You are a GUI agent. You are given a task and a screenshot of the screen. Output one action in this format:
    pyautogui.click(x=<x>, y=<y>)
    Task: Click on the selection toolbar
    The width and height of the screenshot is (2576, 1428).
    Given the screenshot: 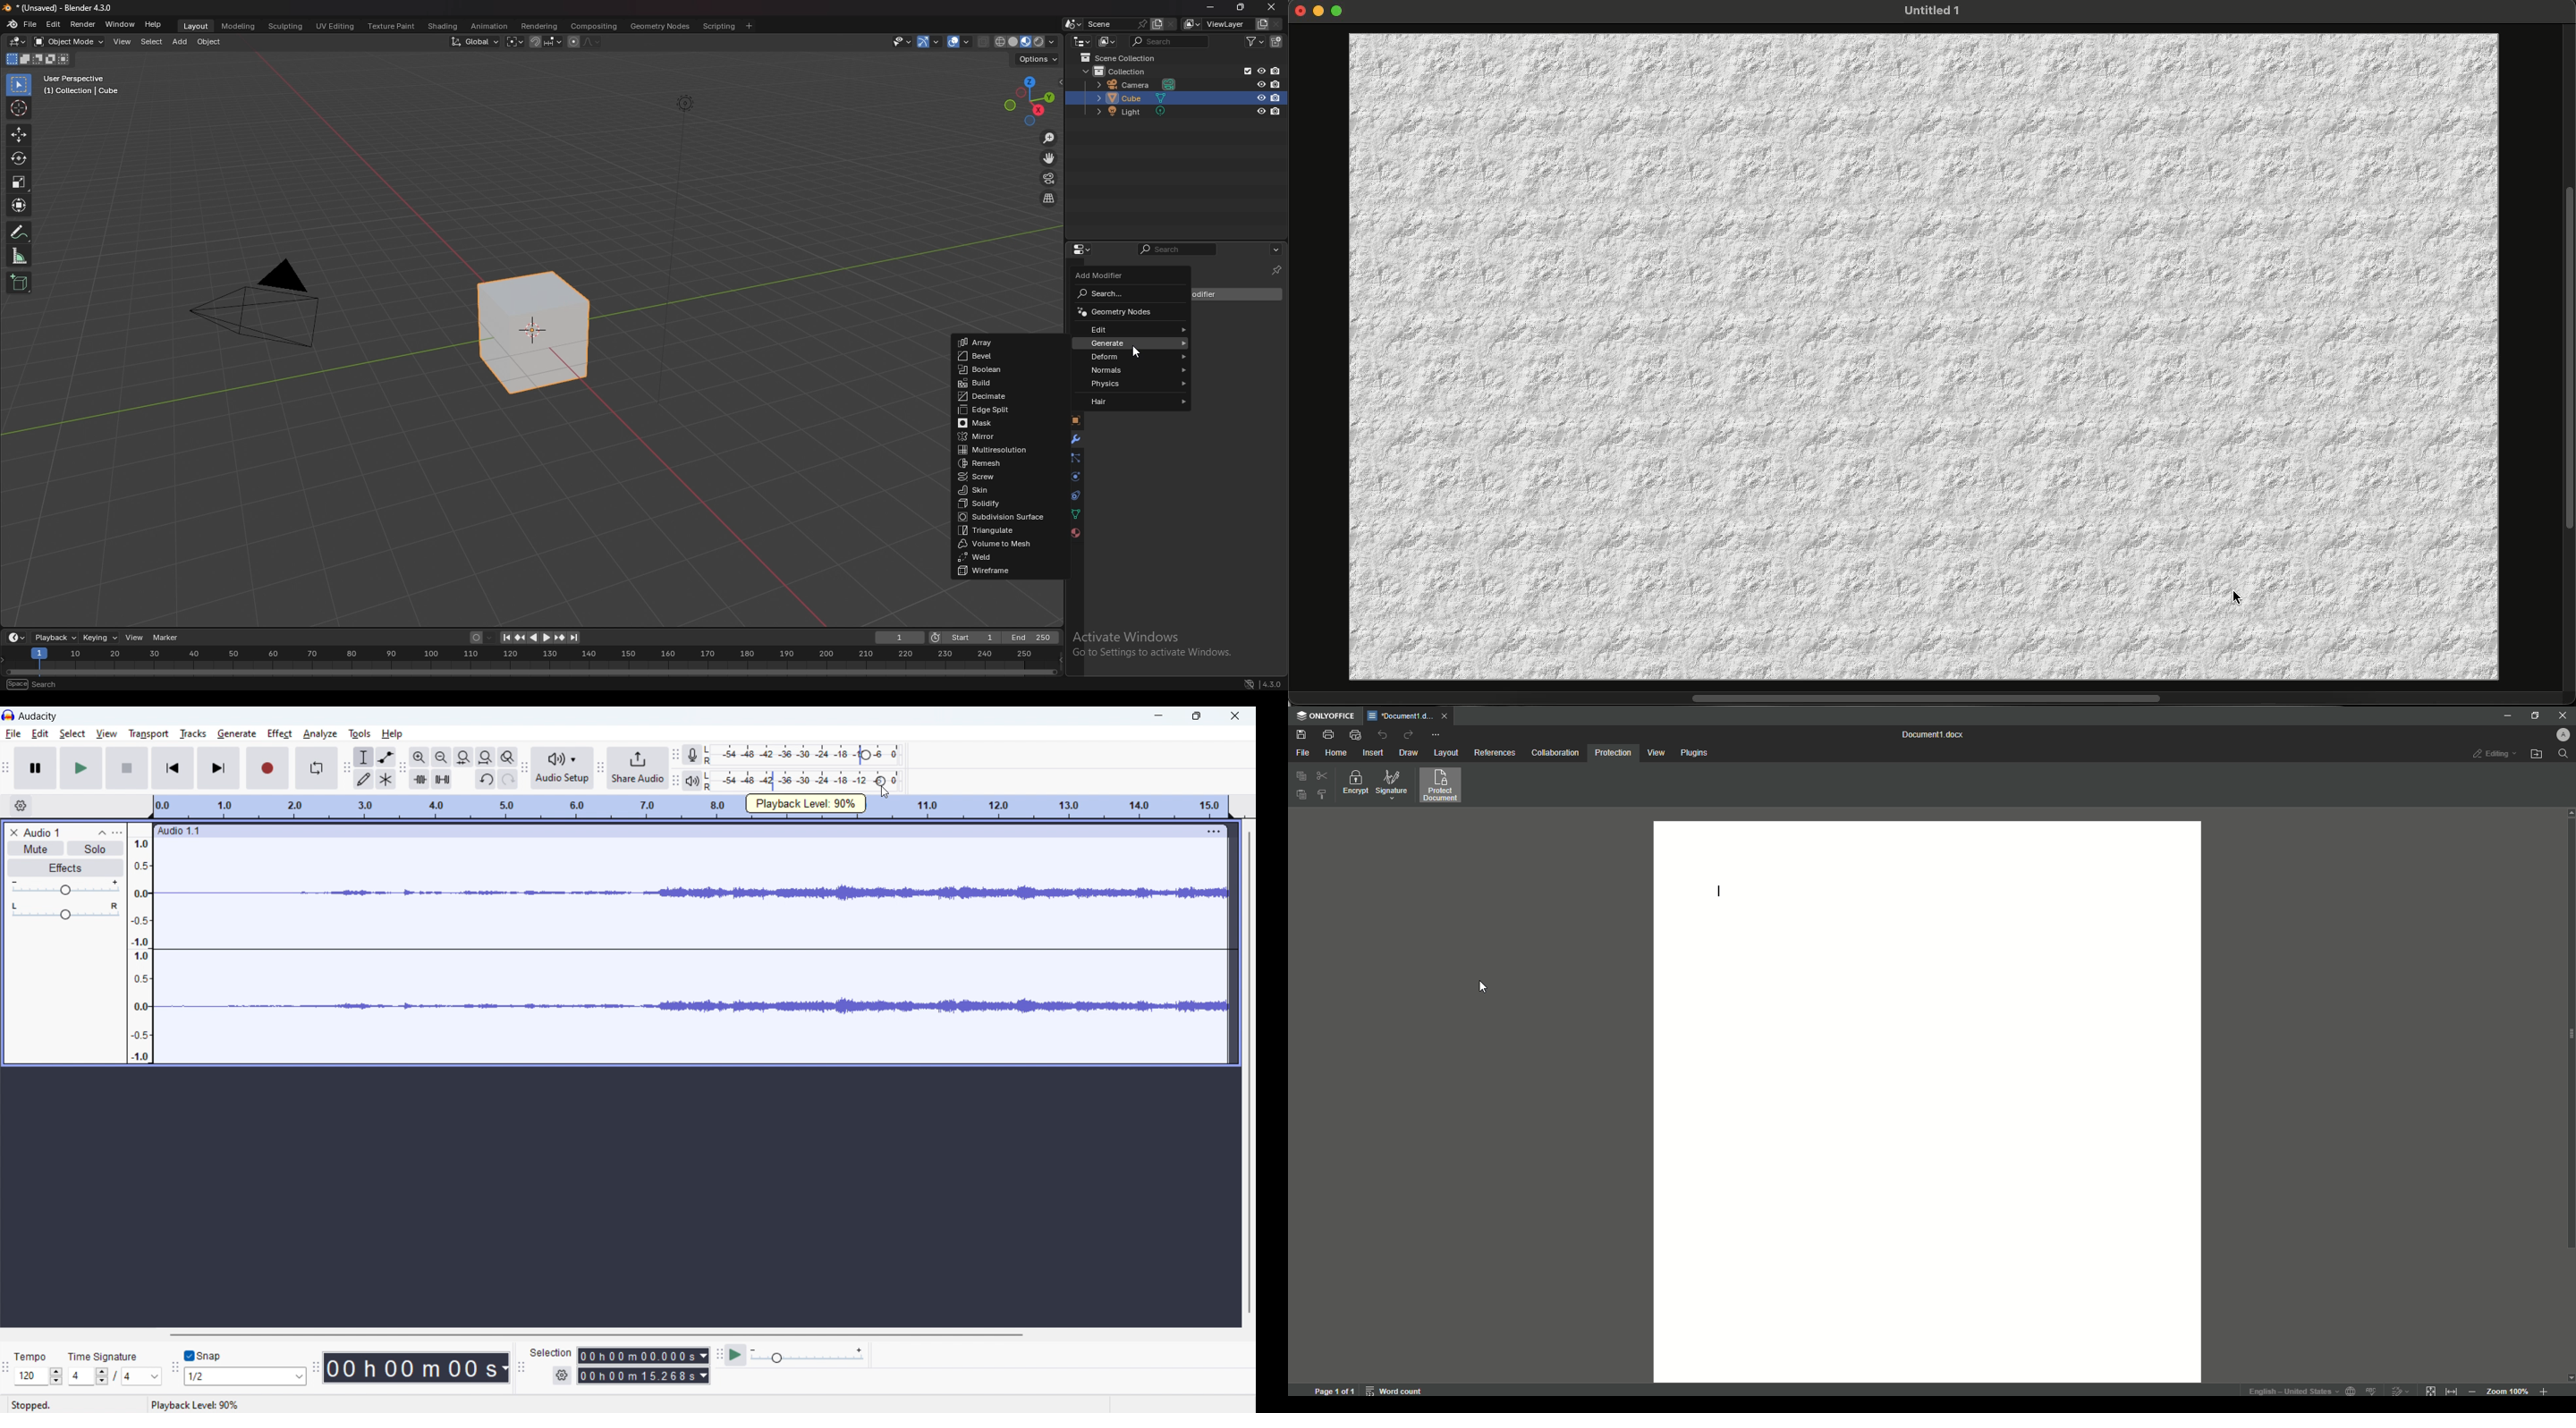 What is the action you would take?
    pyautogui.click(x=521, y=1369)
    